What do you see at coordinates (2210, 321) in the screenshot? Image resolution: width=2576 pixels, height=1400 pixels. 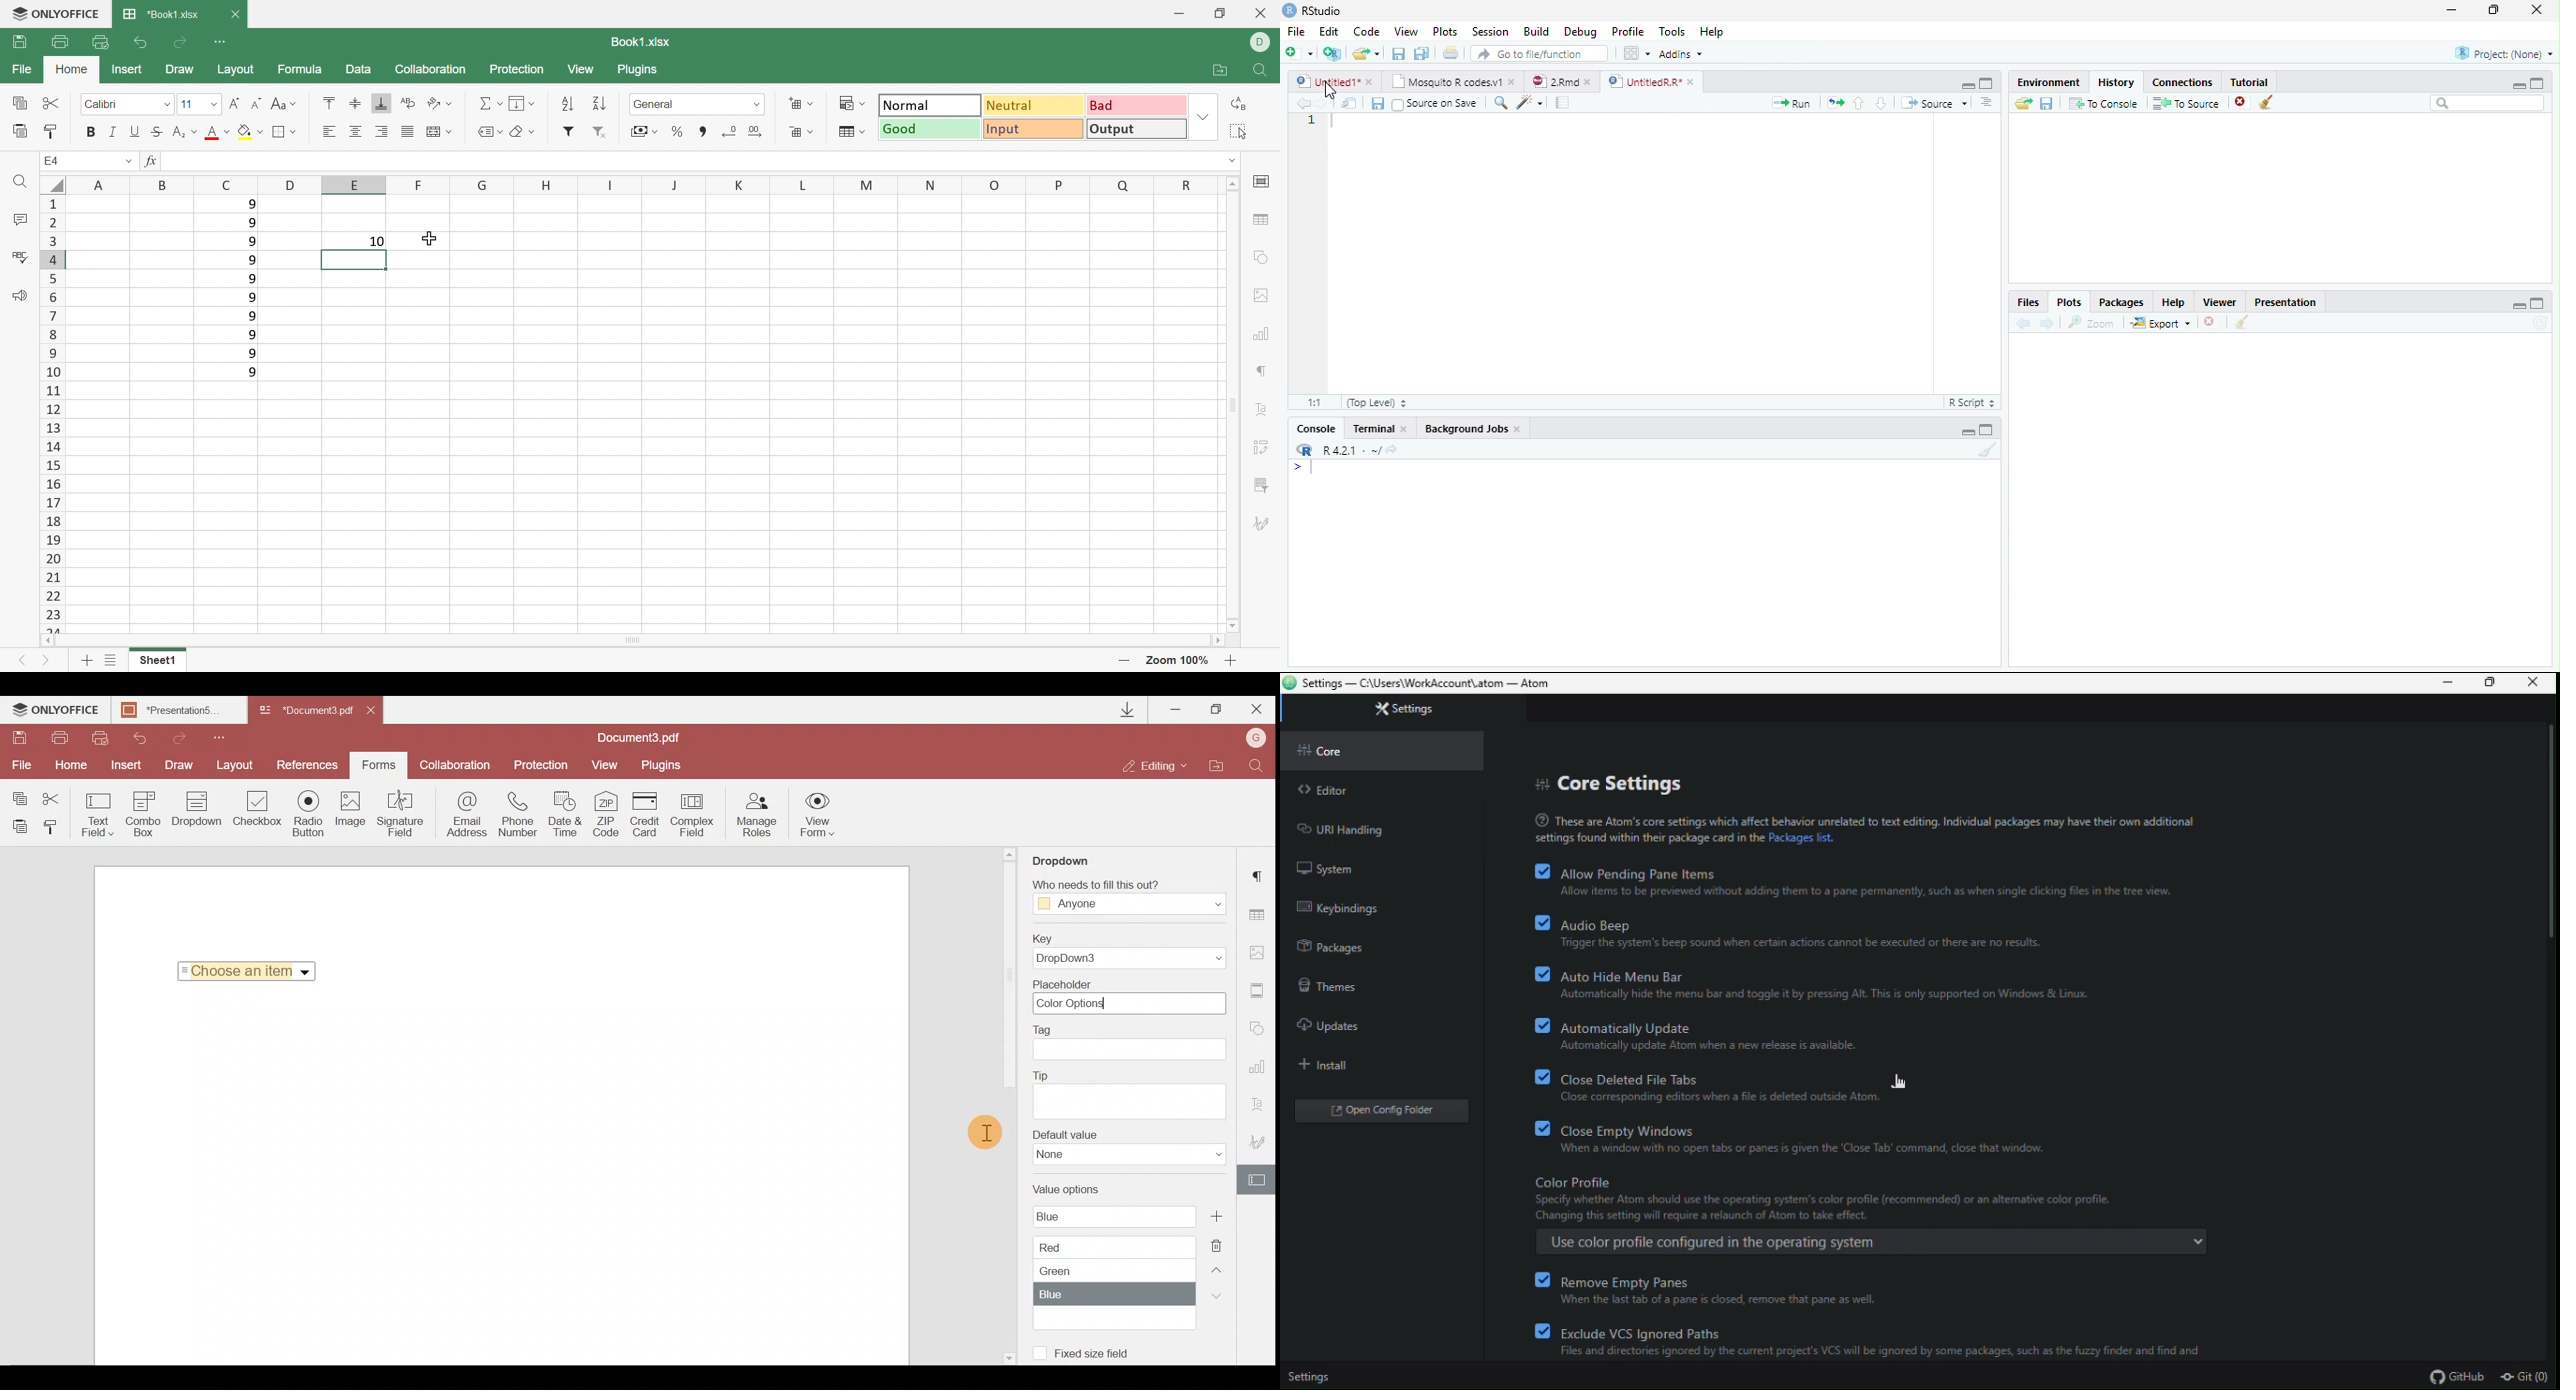 I see `Delete` at bounding box center [2210, 321].